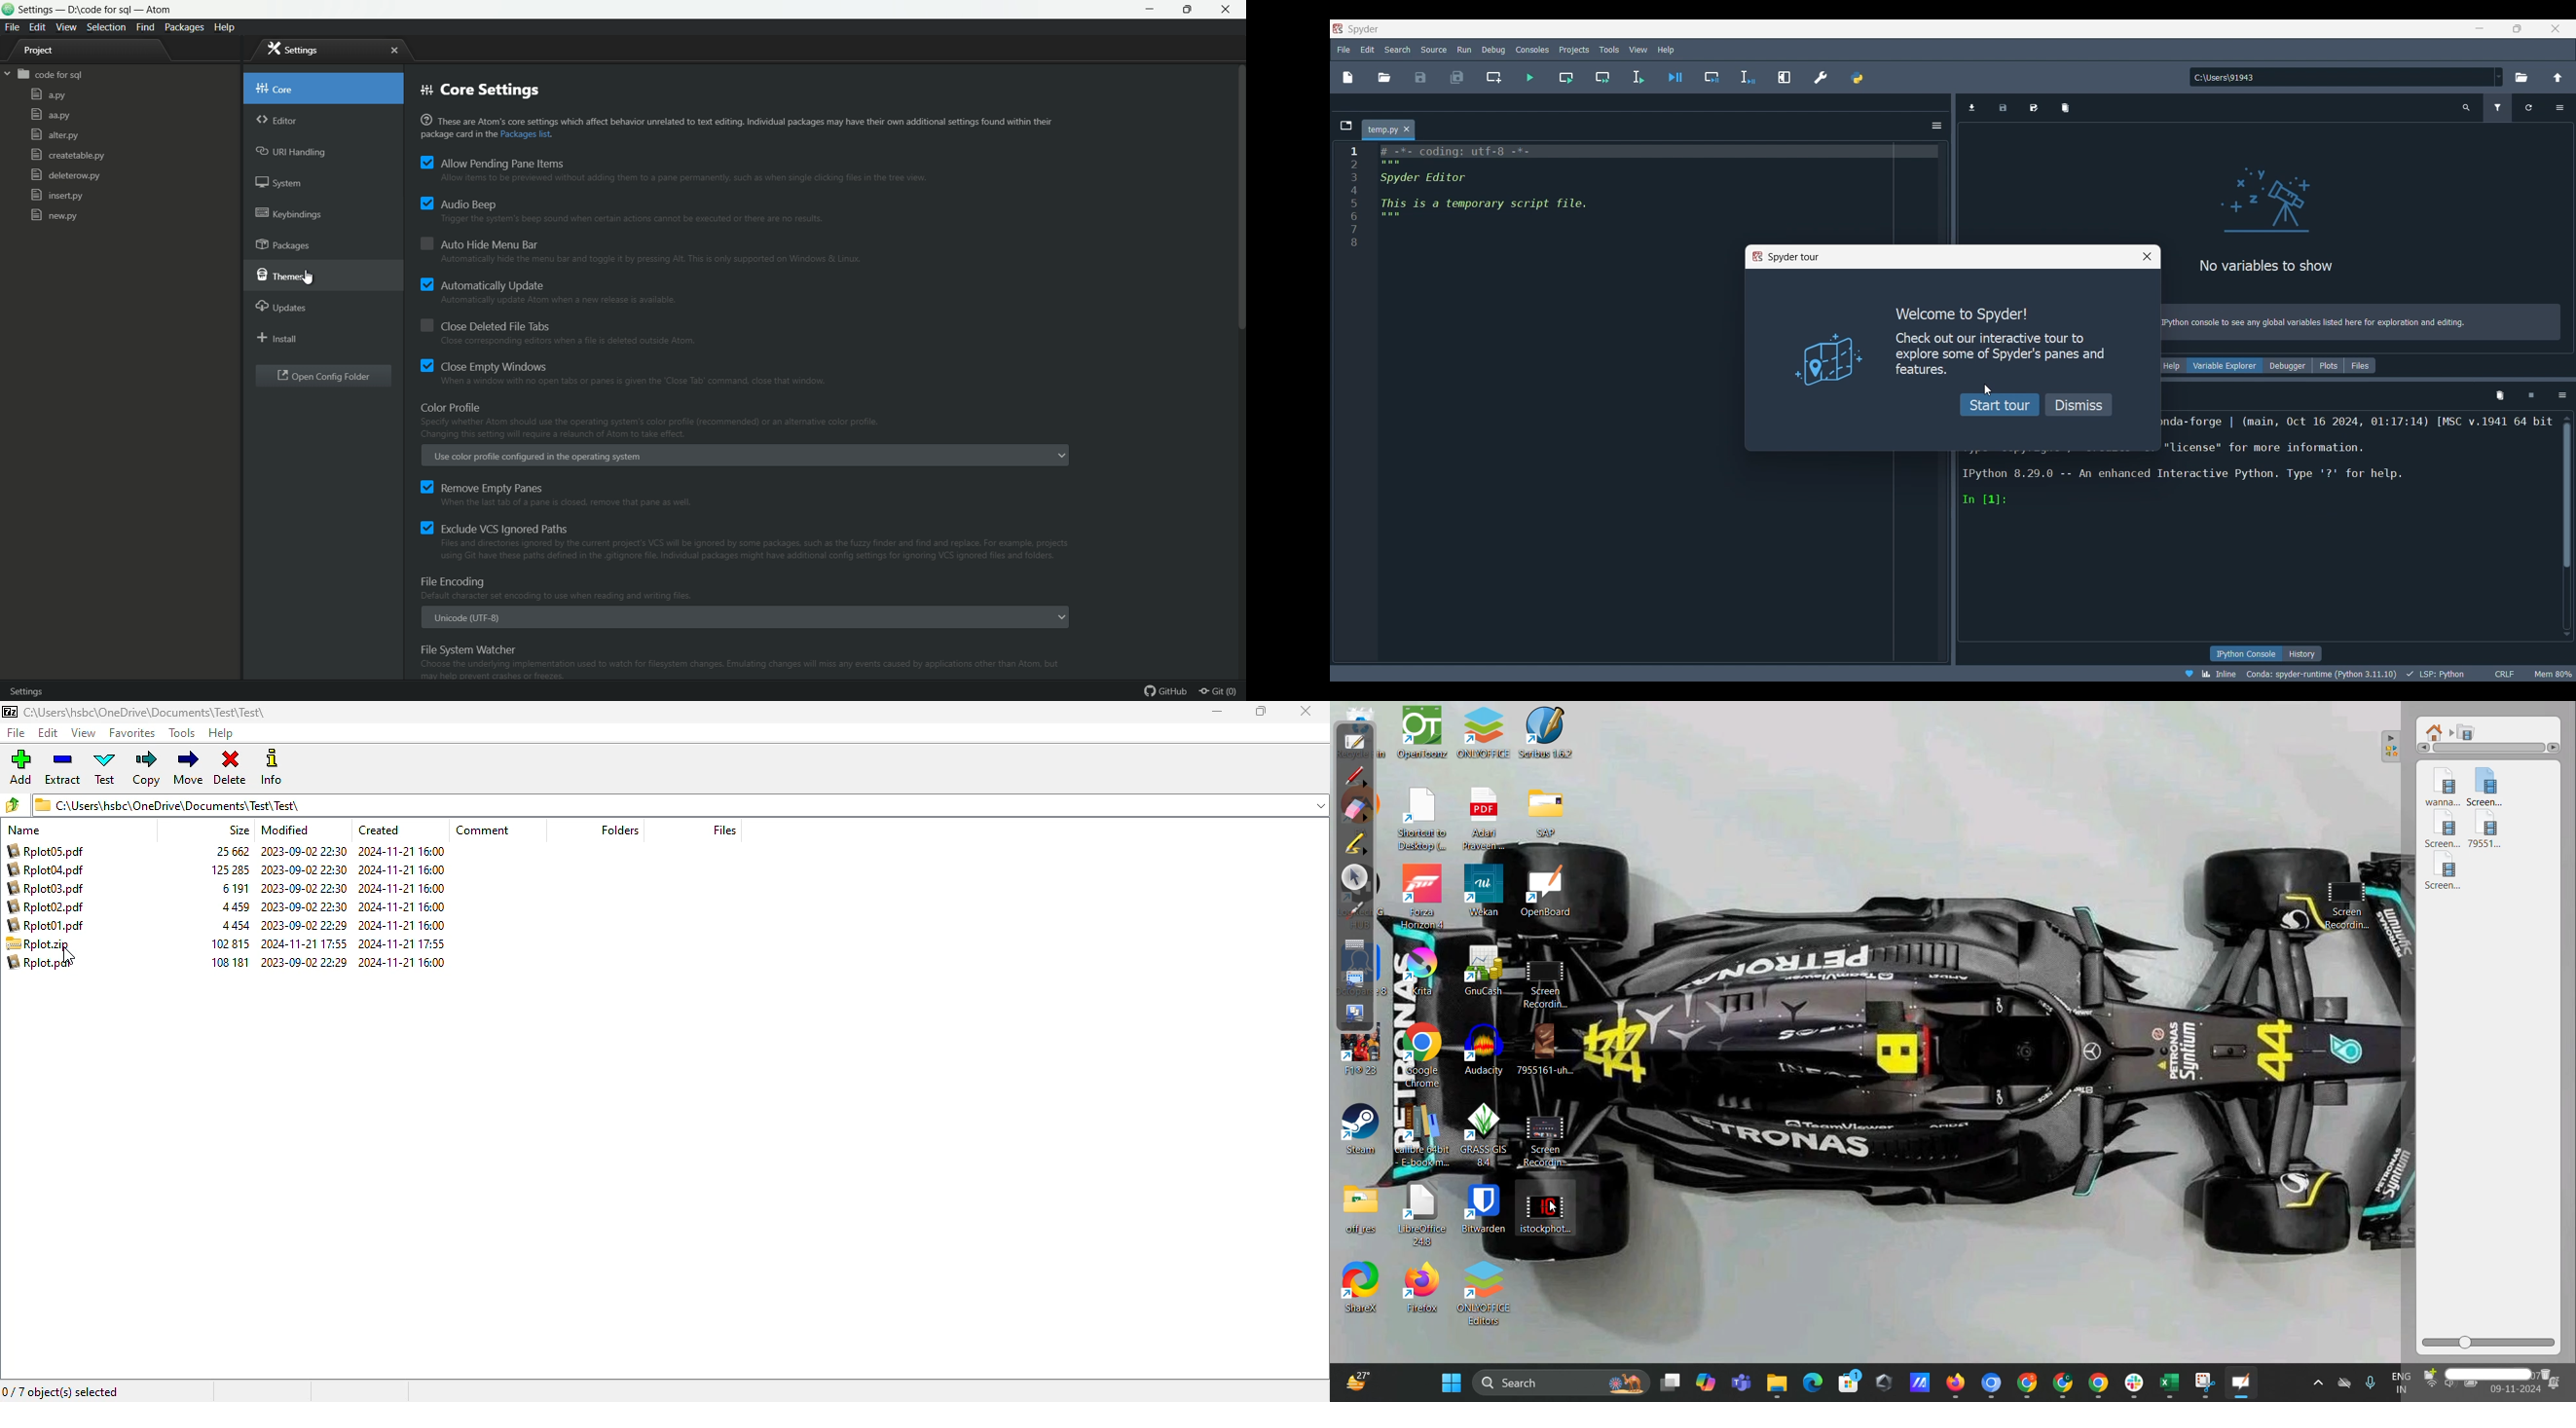 The height and width of the screenshot is (1428, 2576). What do you see at coordinates (1820, 77) in the screenshot?
I see `Preferences` at bounding box center [1820, 77].